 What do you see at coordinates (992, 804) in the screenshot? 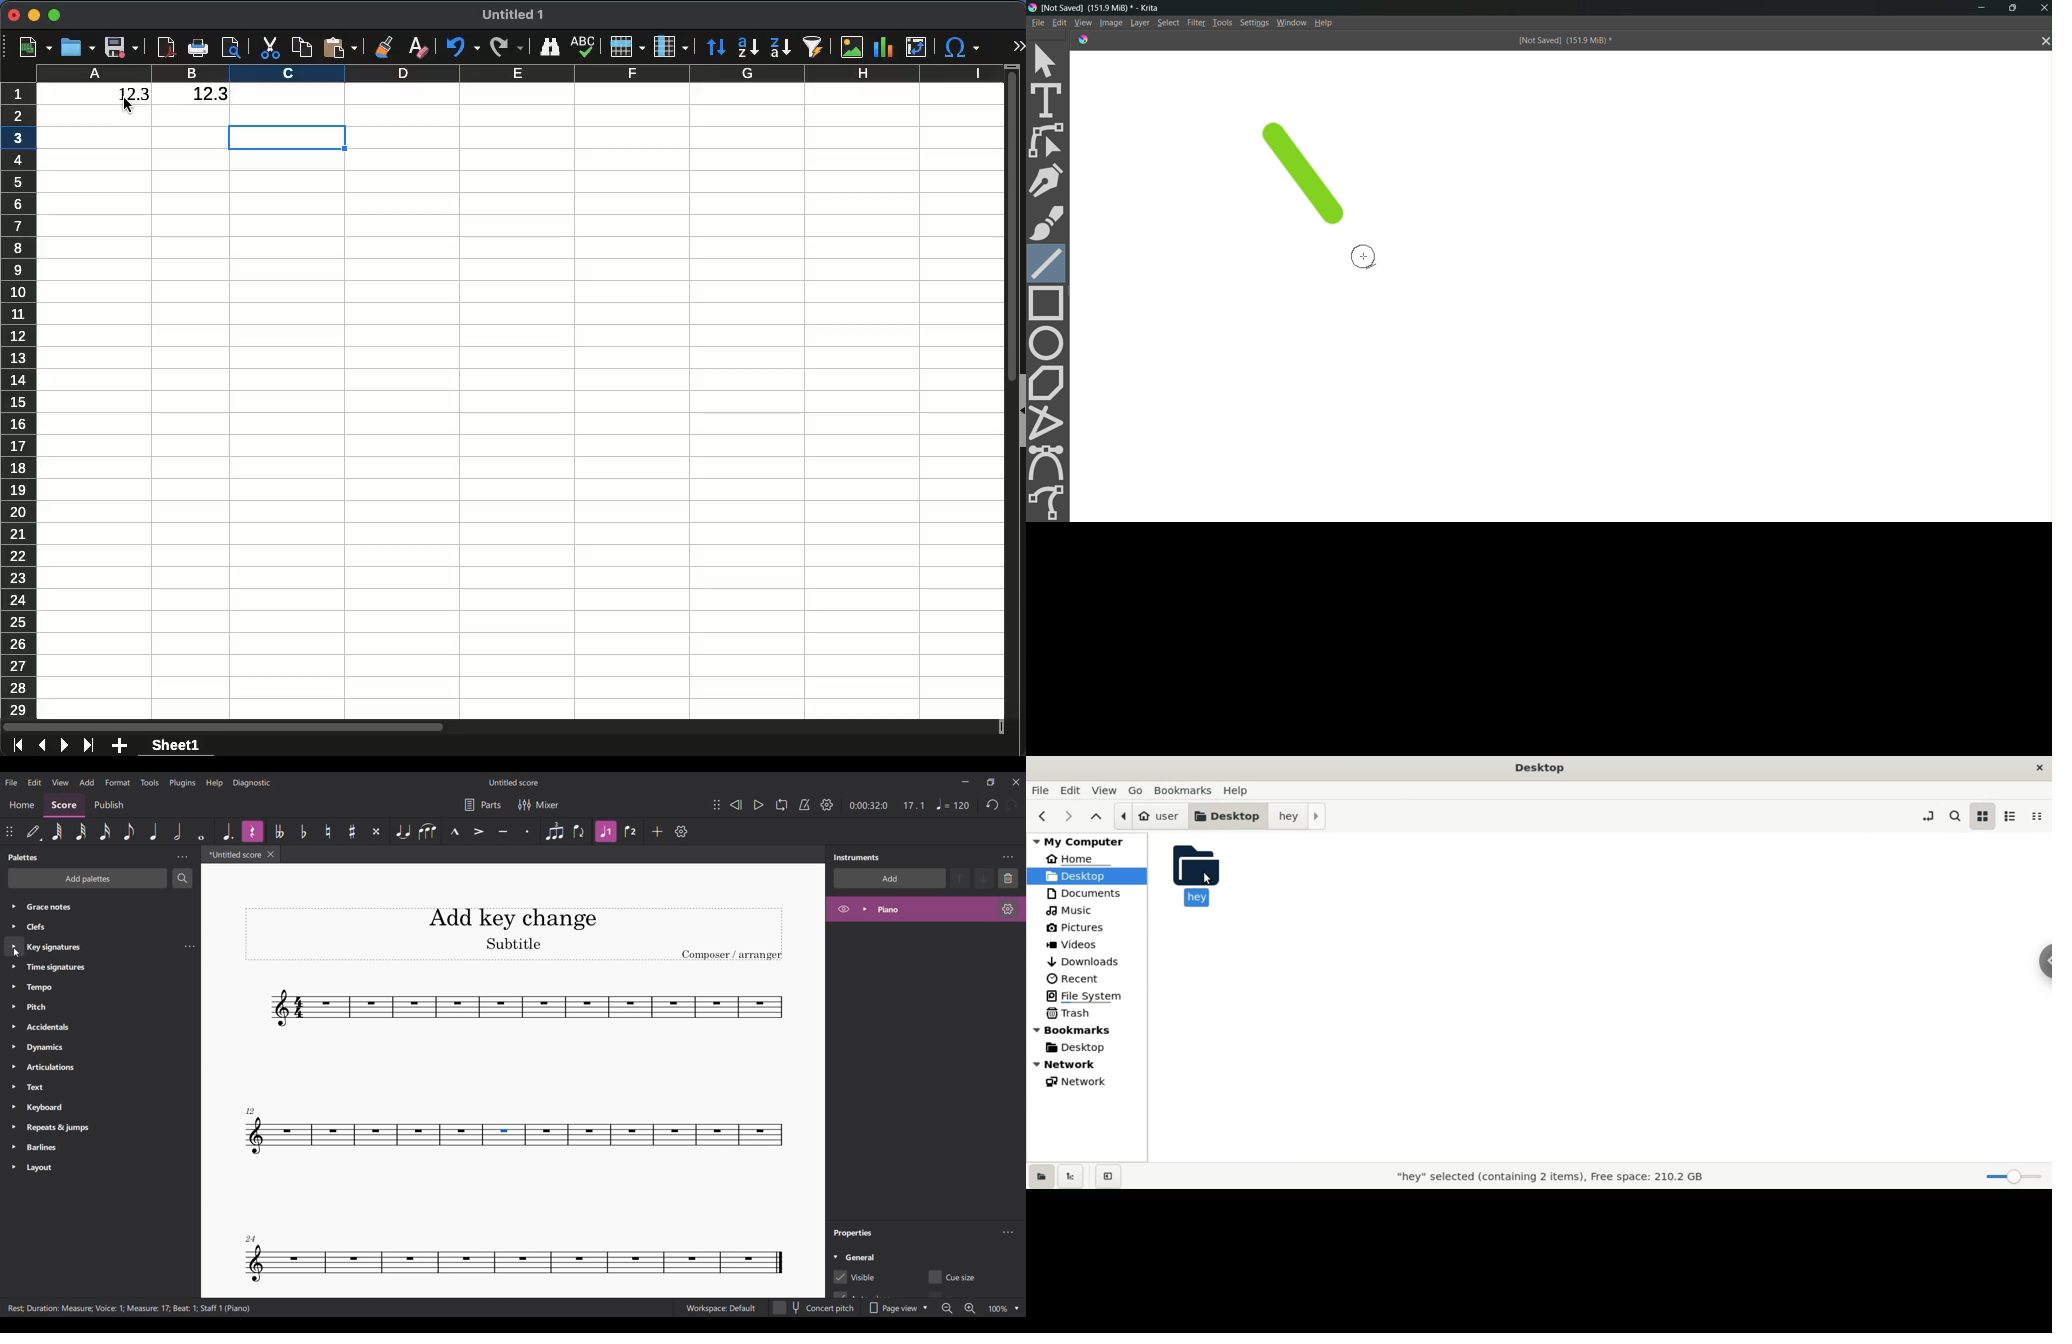
I see `Undo` at bounding box center [992, 804].